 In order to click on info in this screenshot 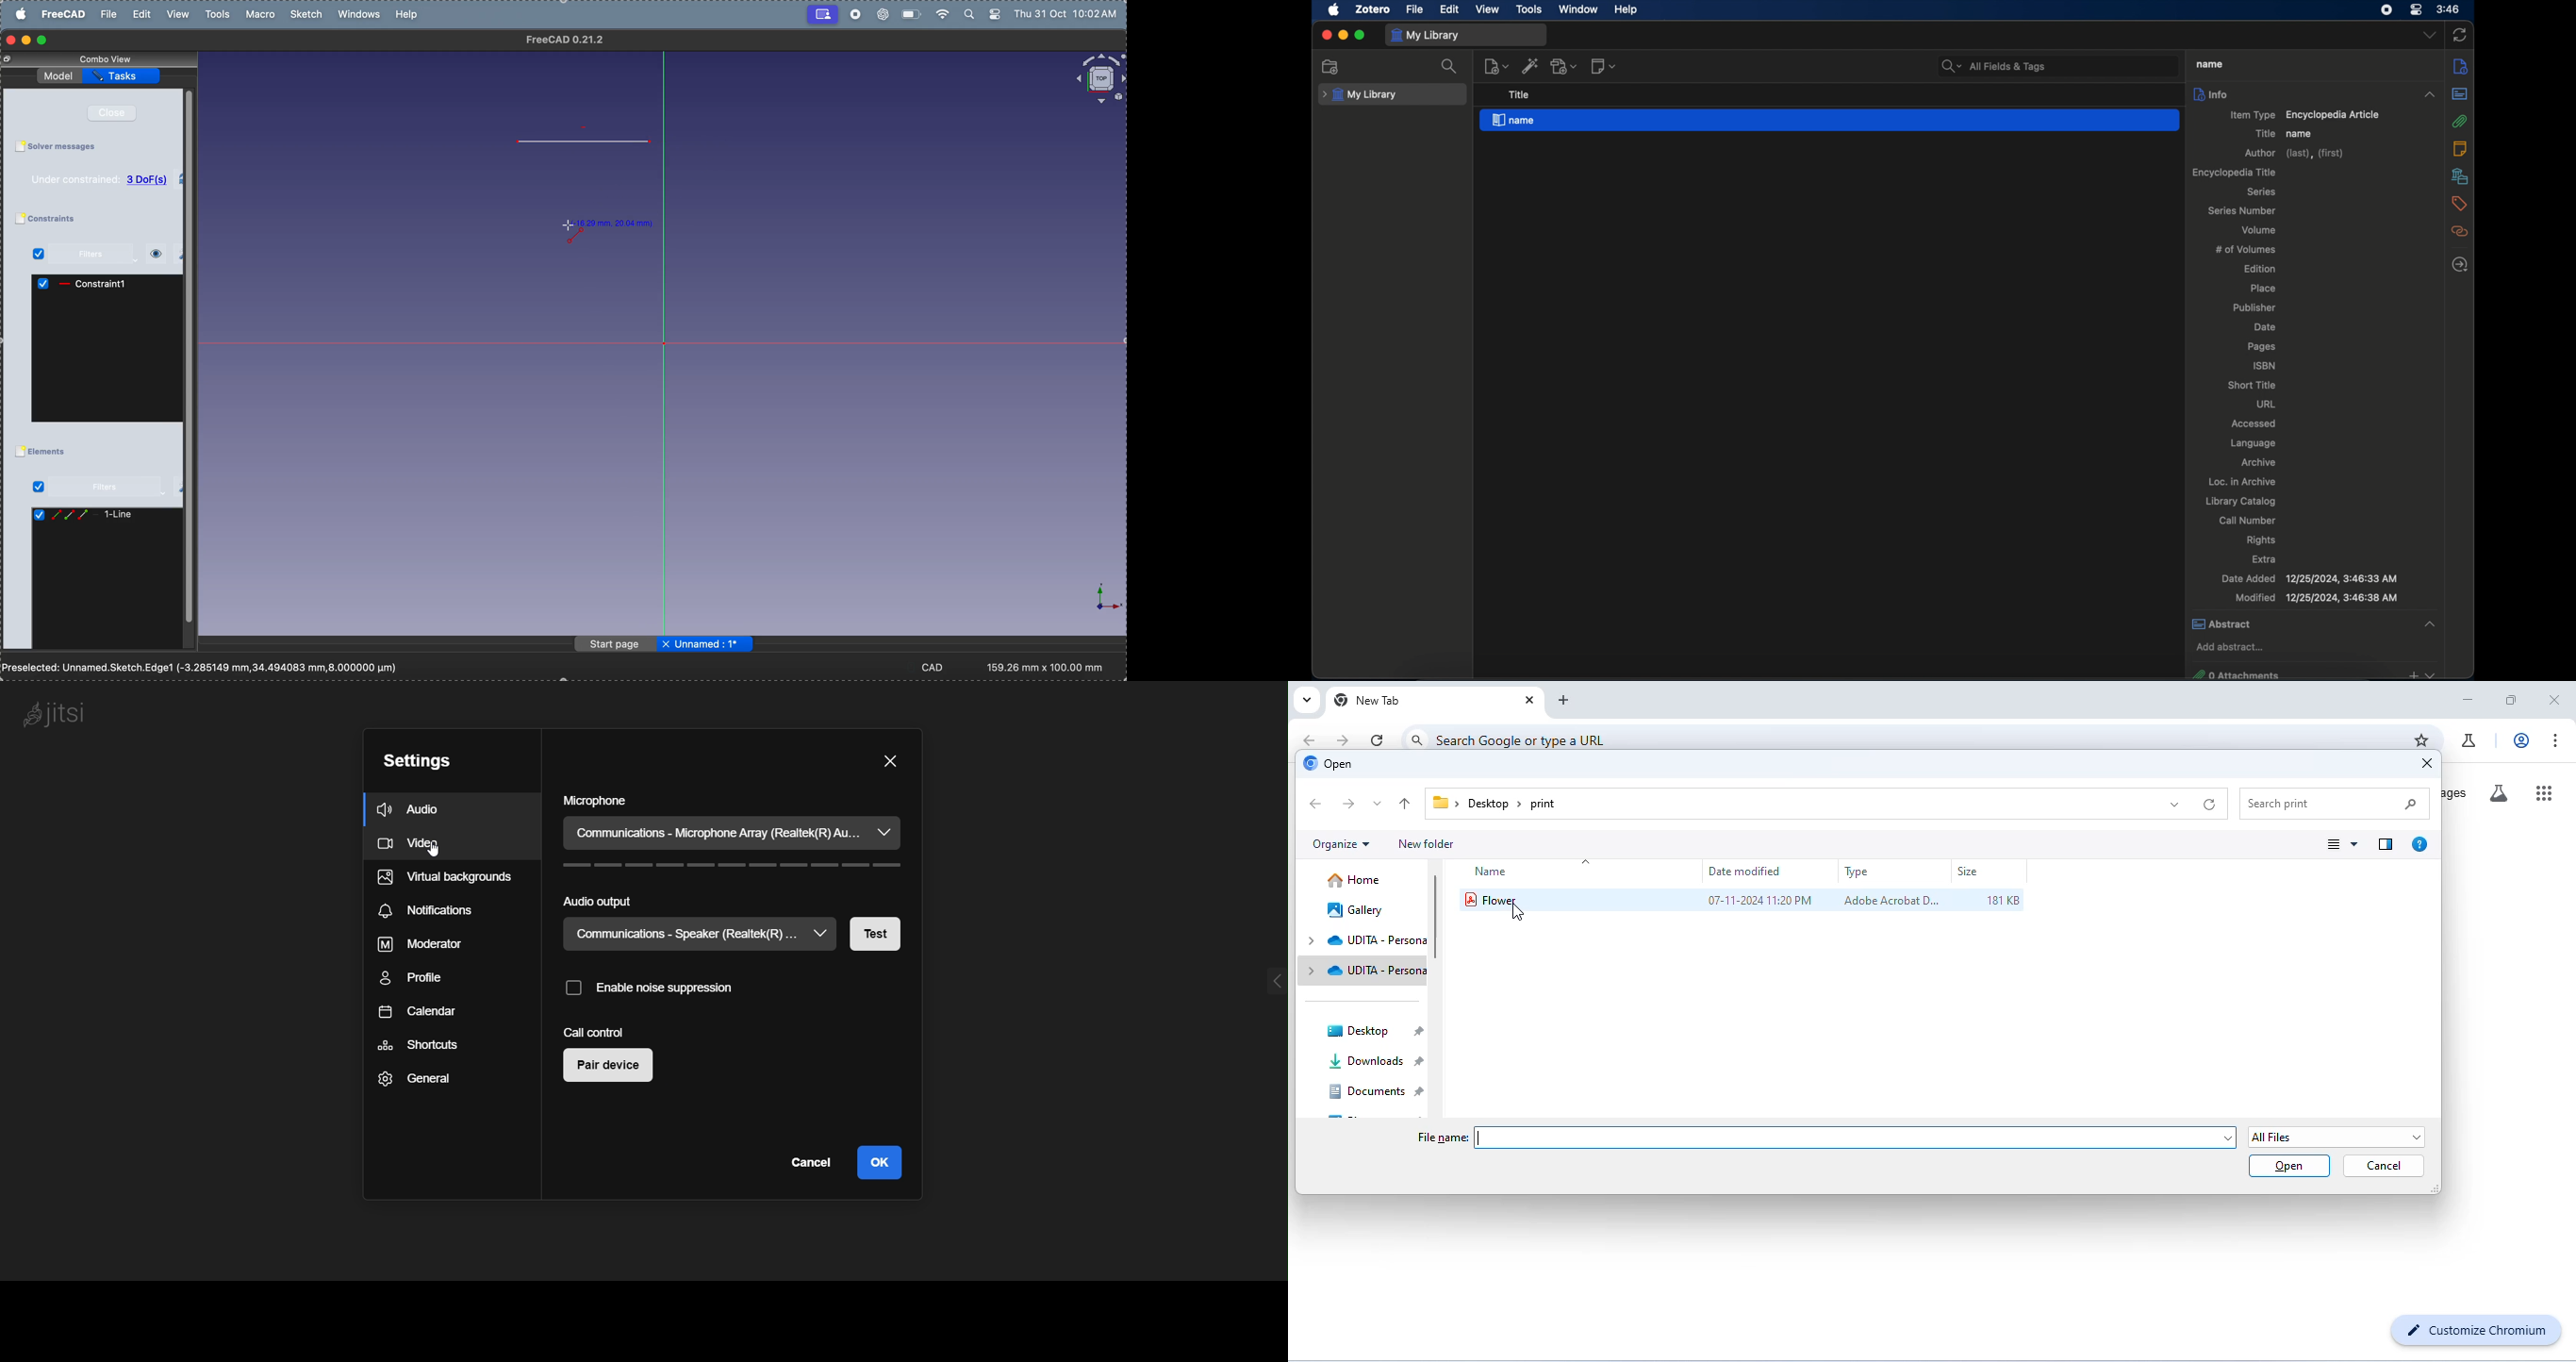, I will do `click(2211, 94)`.